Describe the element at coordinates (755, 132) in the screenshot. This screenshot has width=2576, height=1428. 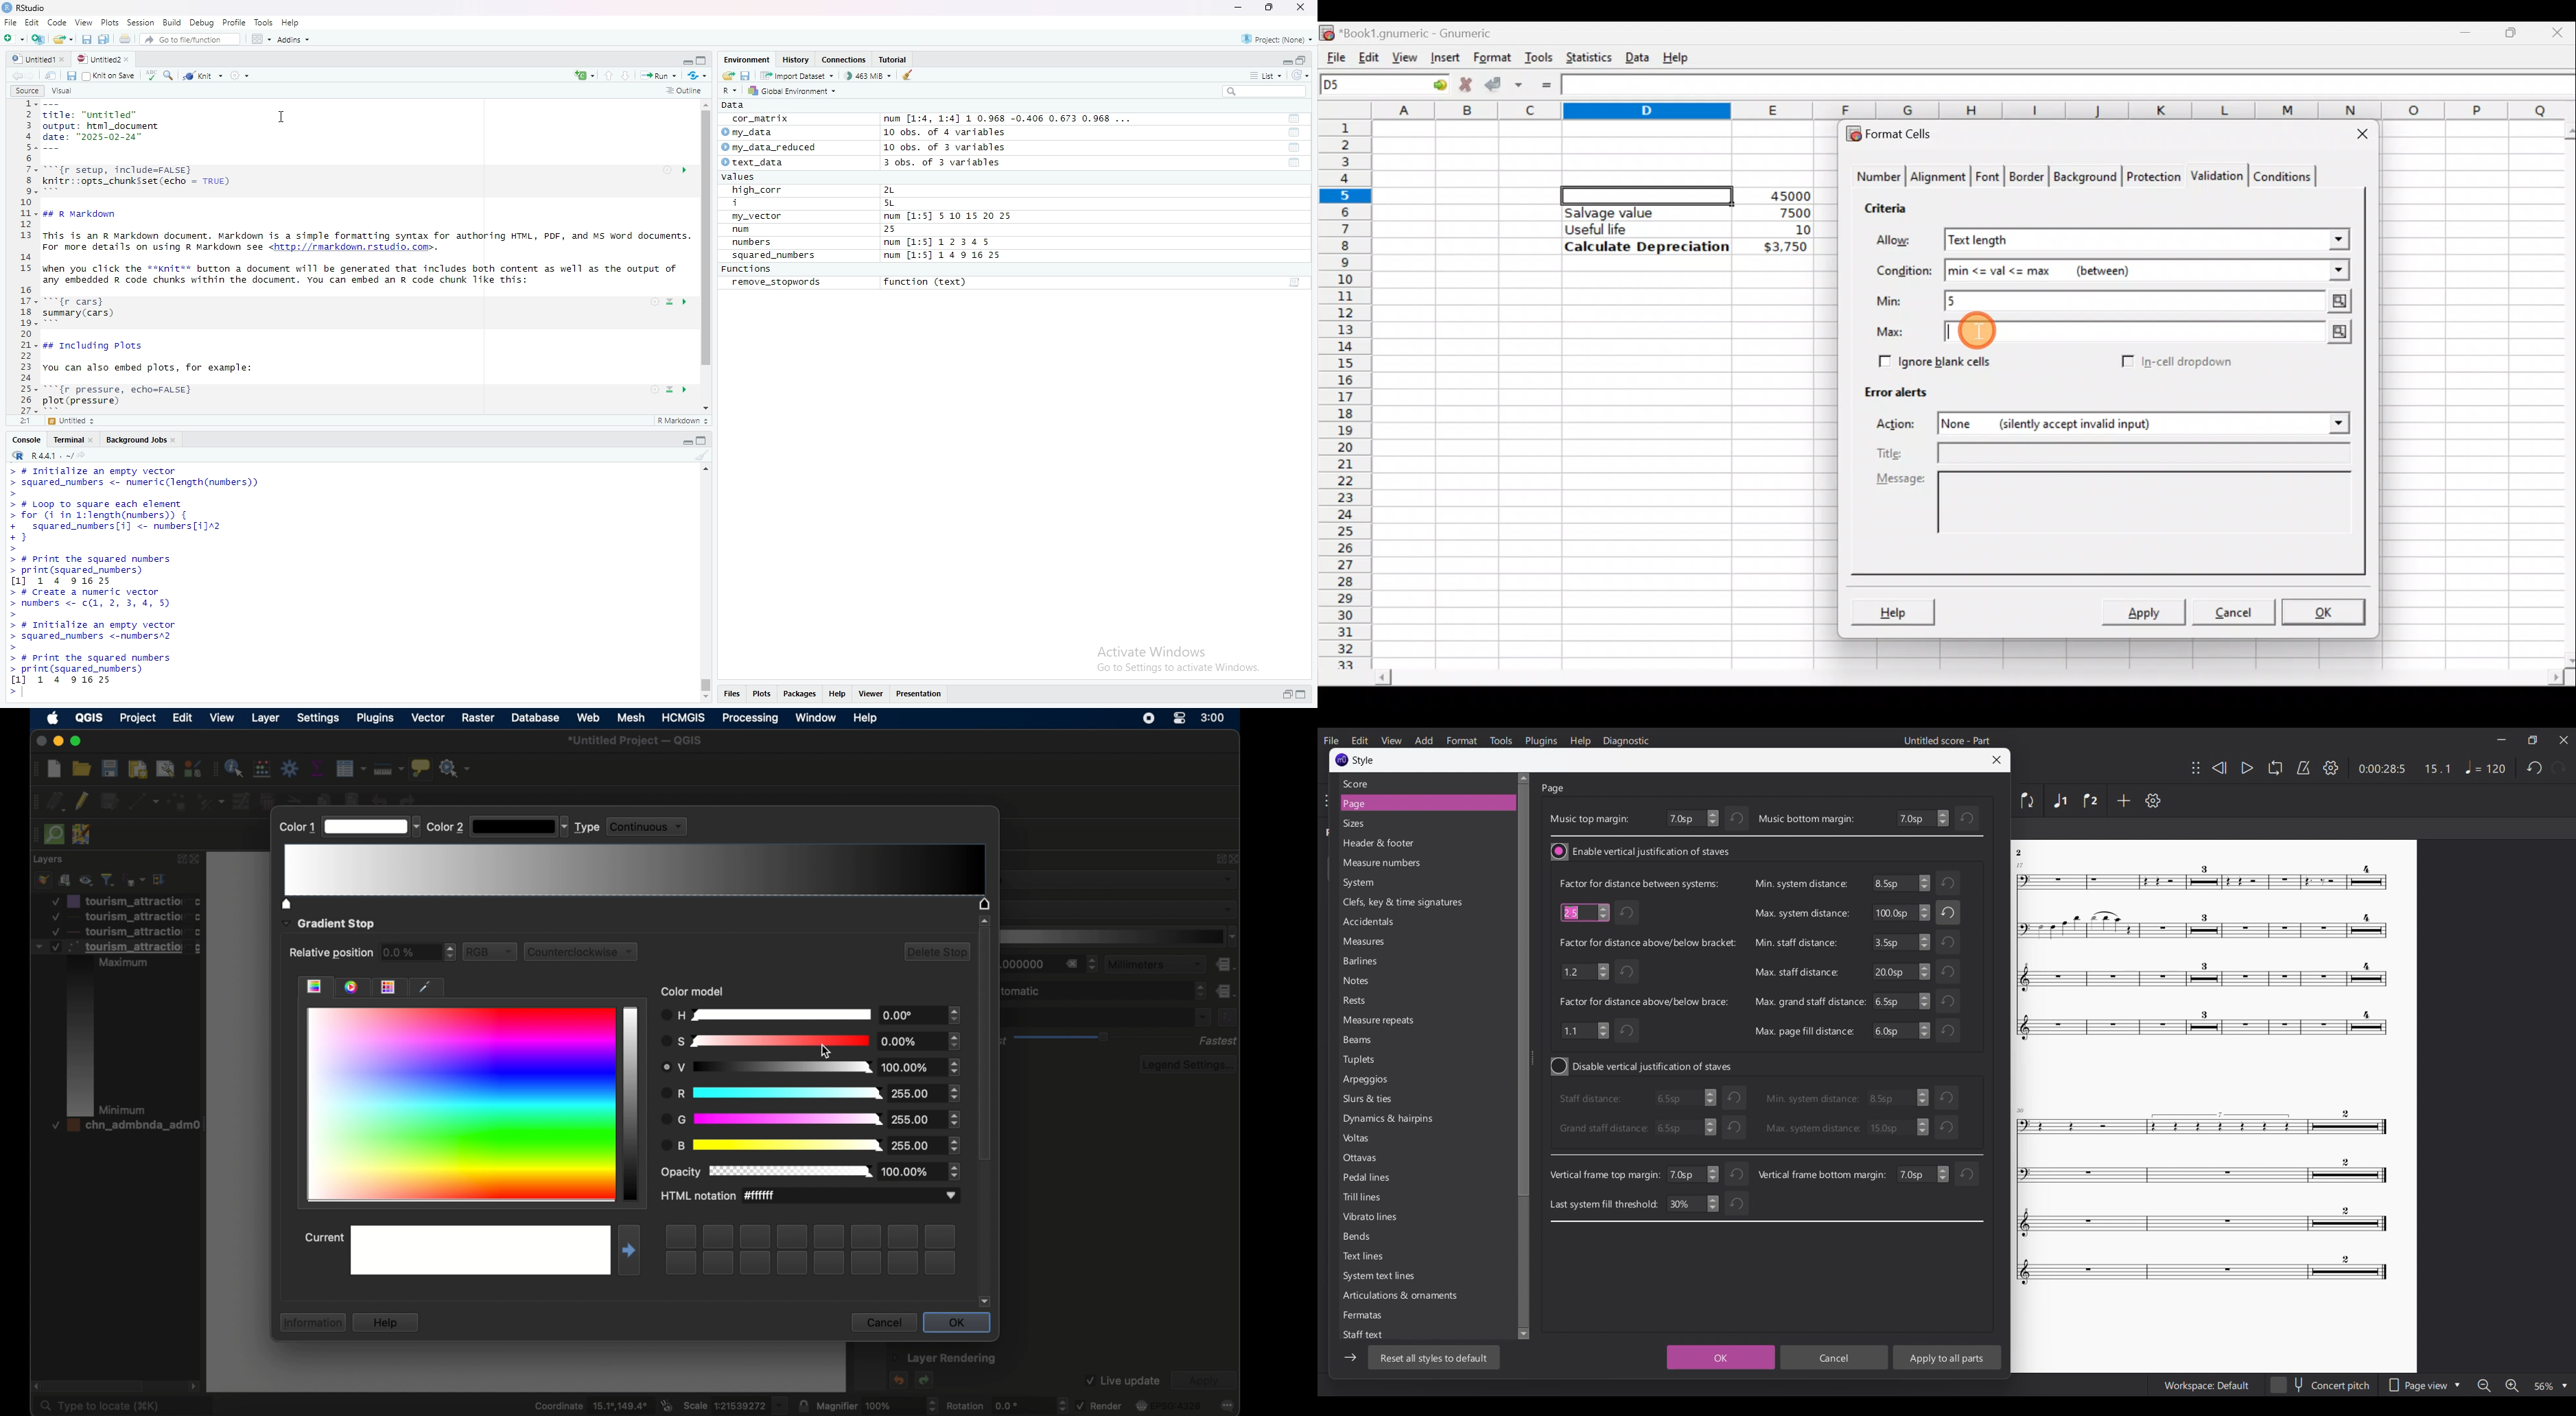
I see `my_data` at that location.